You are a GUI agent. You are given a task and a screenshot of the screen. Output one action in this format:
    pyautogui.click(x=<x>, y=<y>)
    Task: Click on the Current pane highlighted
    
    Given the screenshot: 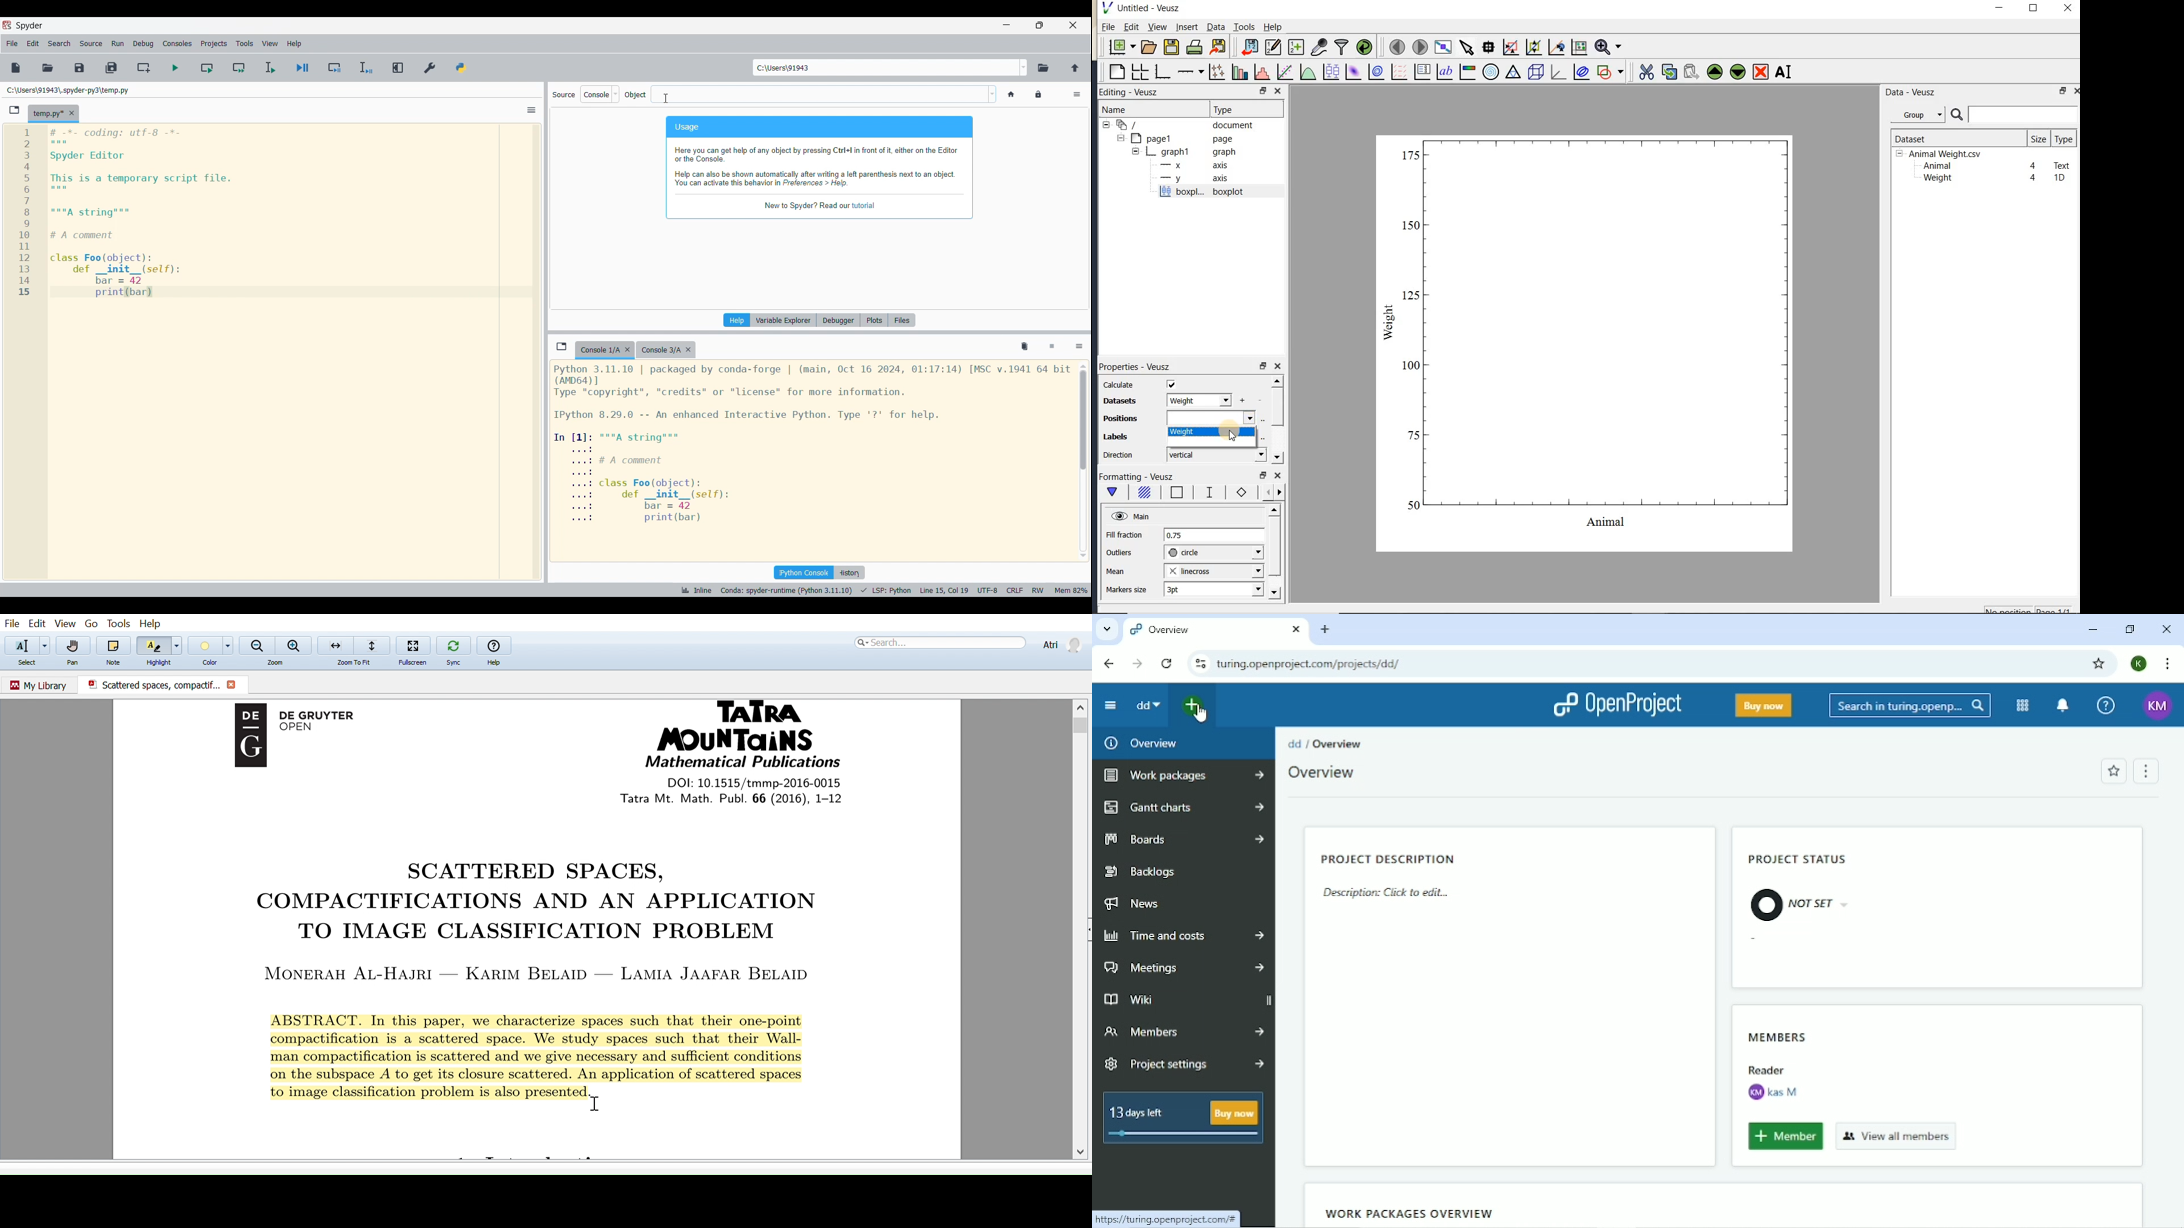 What is the action you would take?
    pyautogui.click(x=737, y=320)
    